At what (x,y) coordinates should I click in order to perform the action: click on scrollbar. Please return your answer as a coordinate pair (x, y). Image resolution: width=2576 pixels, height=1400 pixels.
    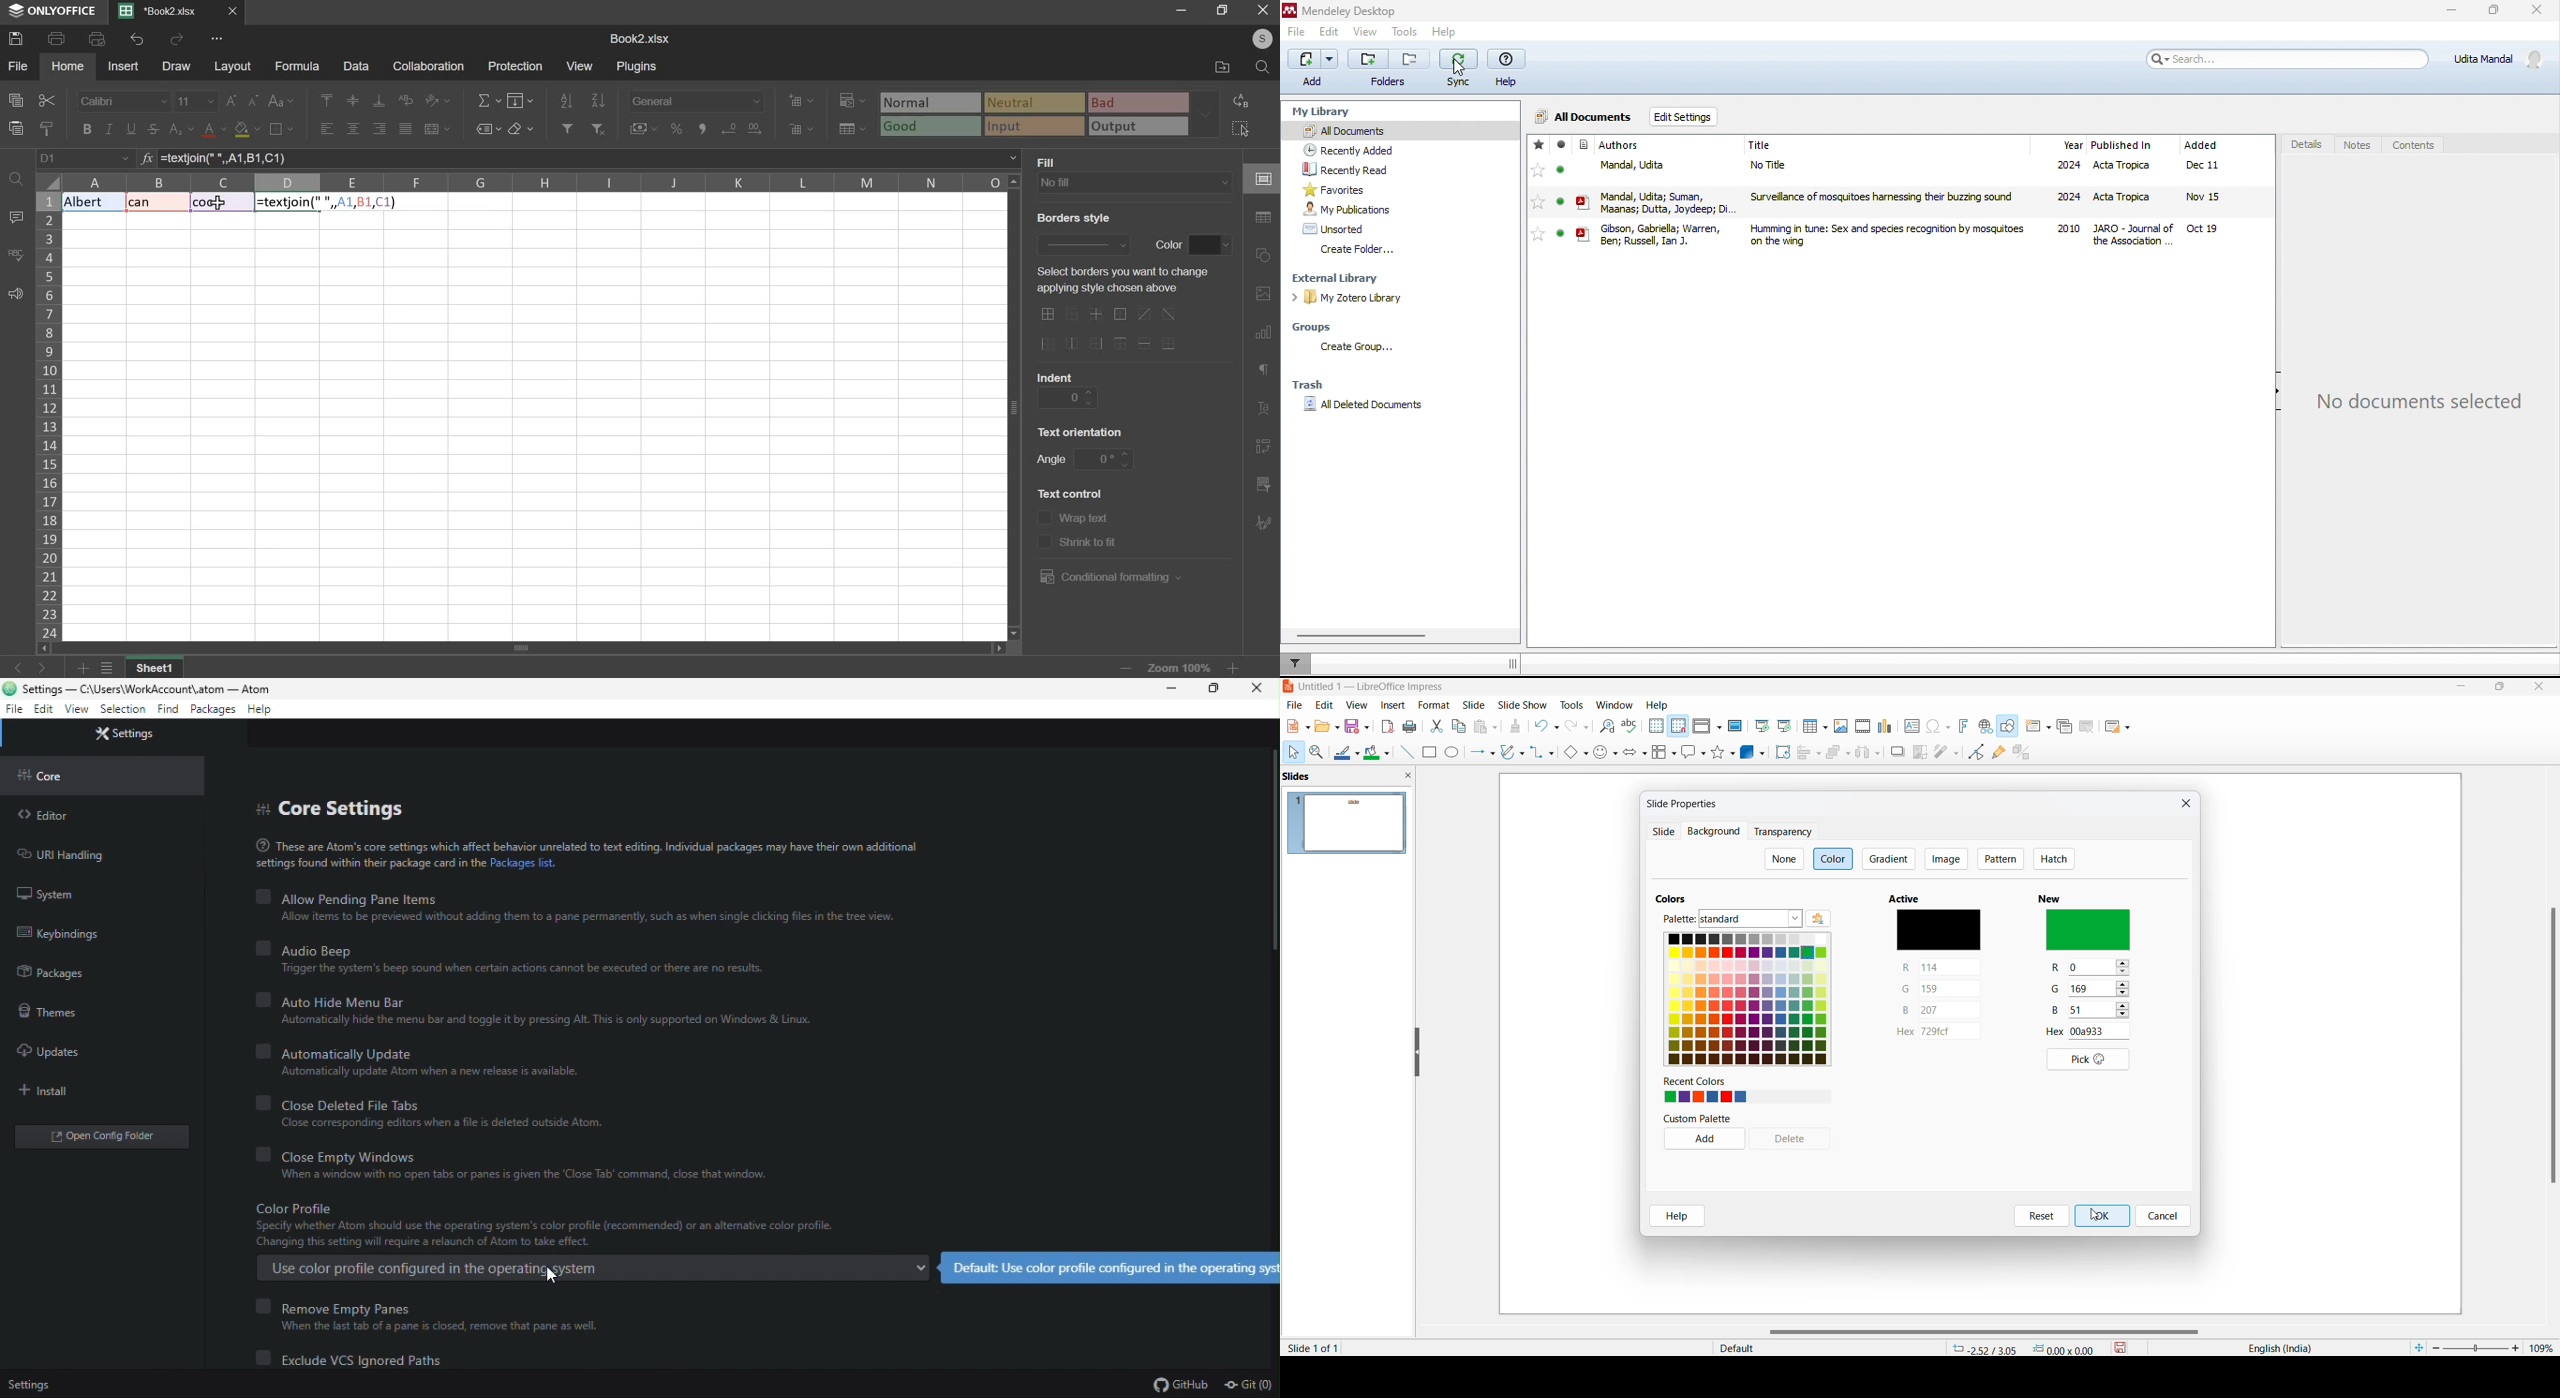
    Looking at the image, I should click on (2551, 1045).